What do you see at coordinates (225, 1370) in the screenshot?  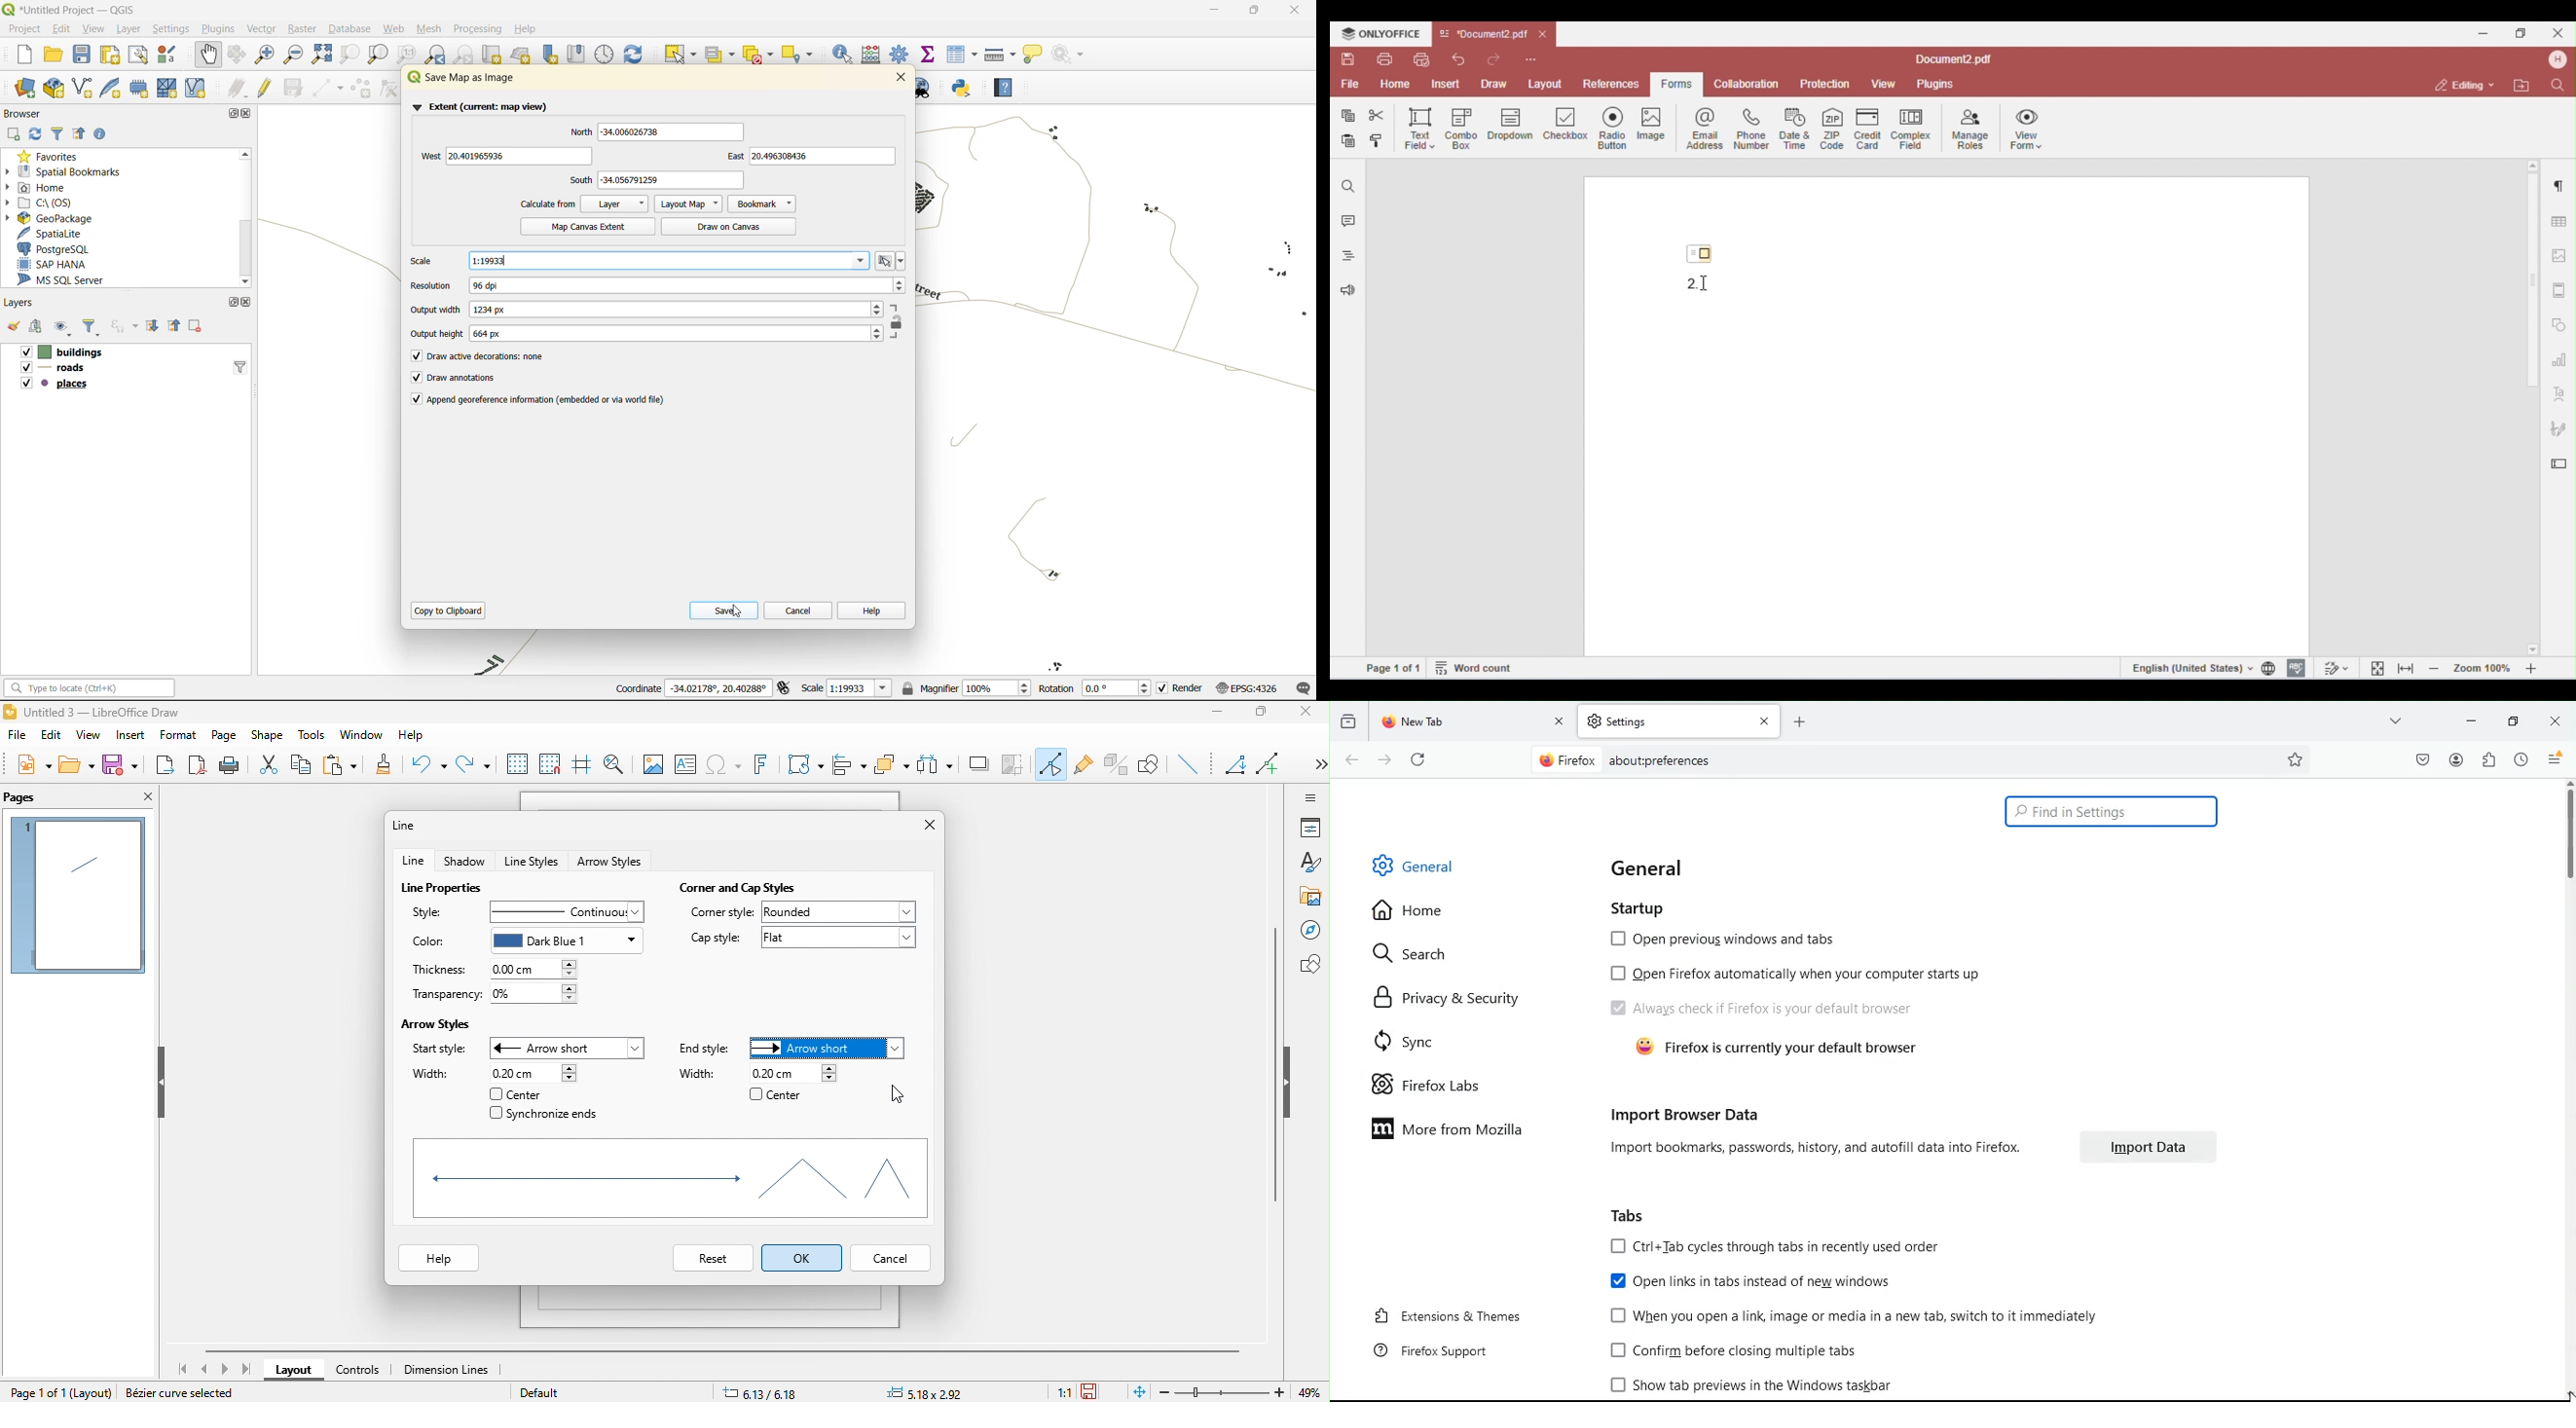 I see `next page` at bounding box center [225, 1370].